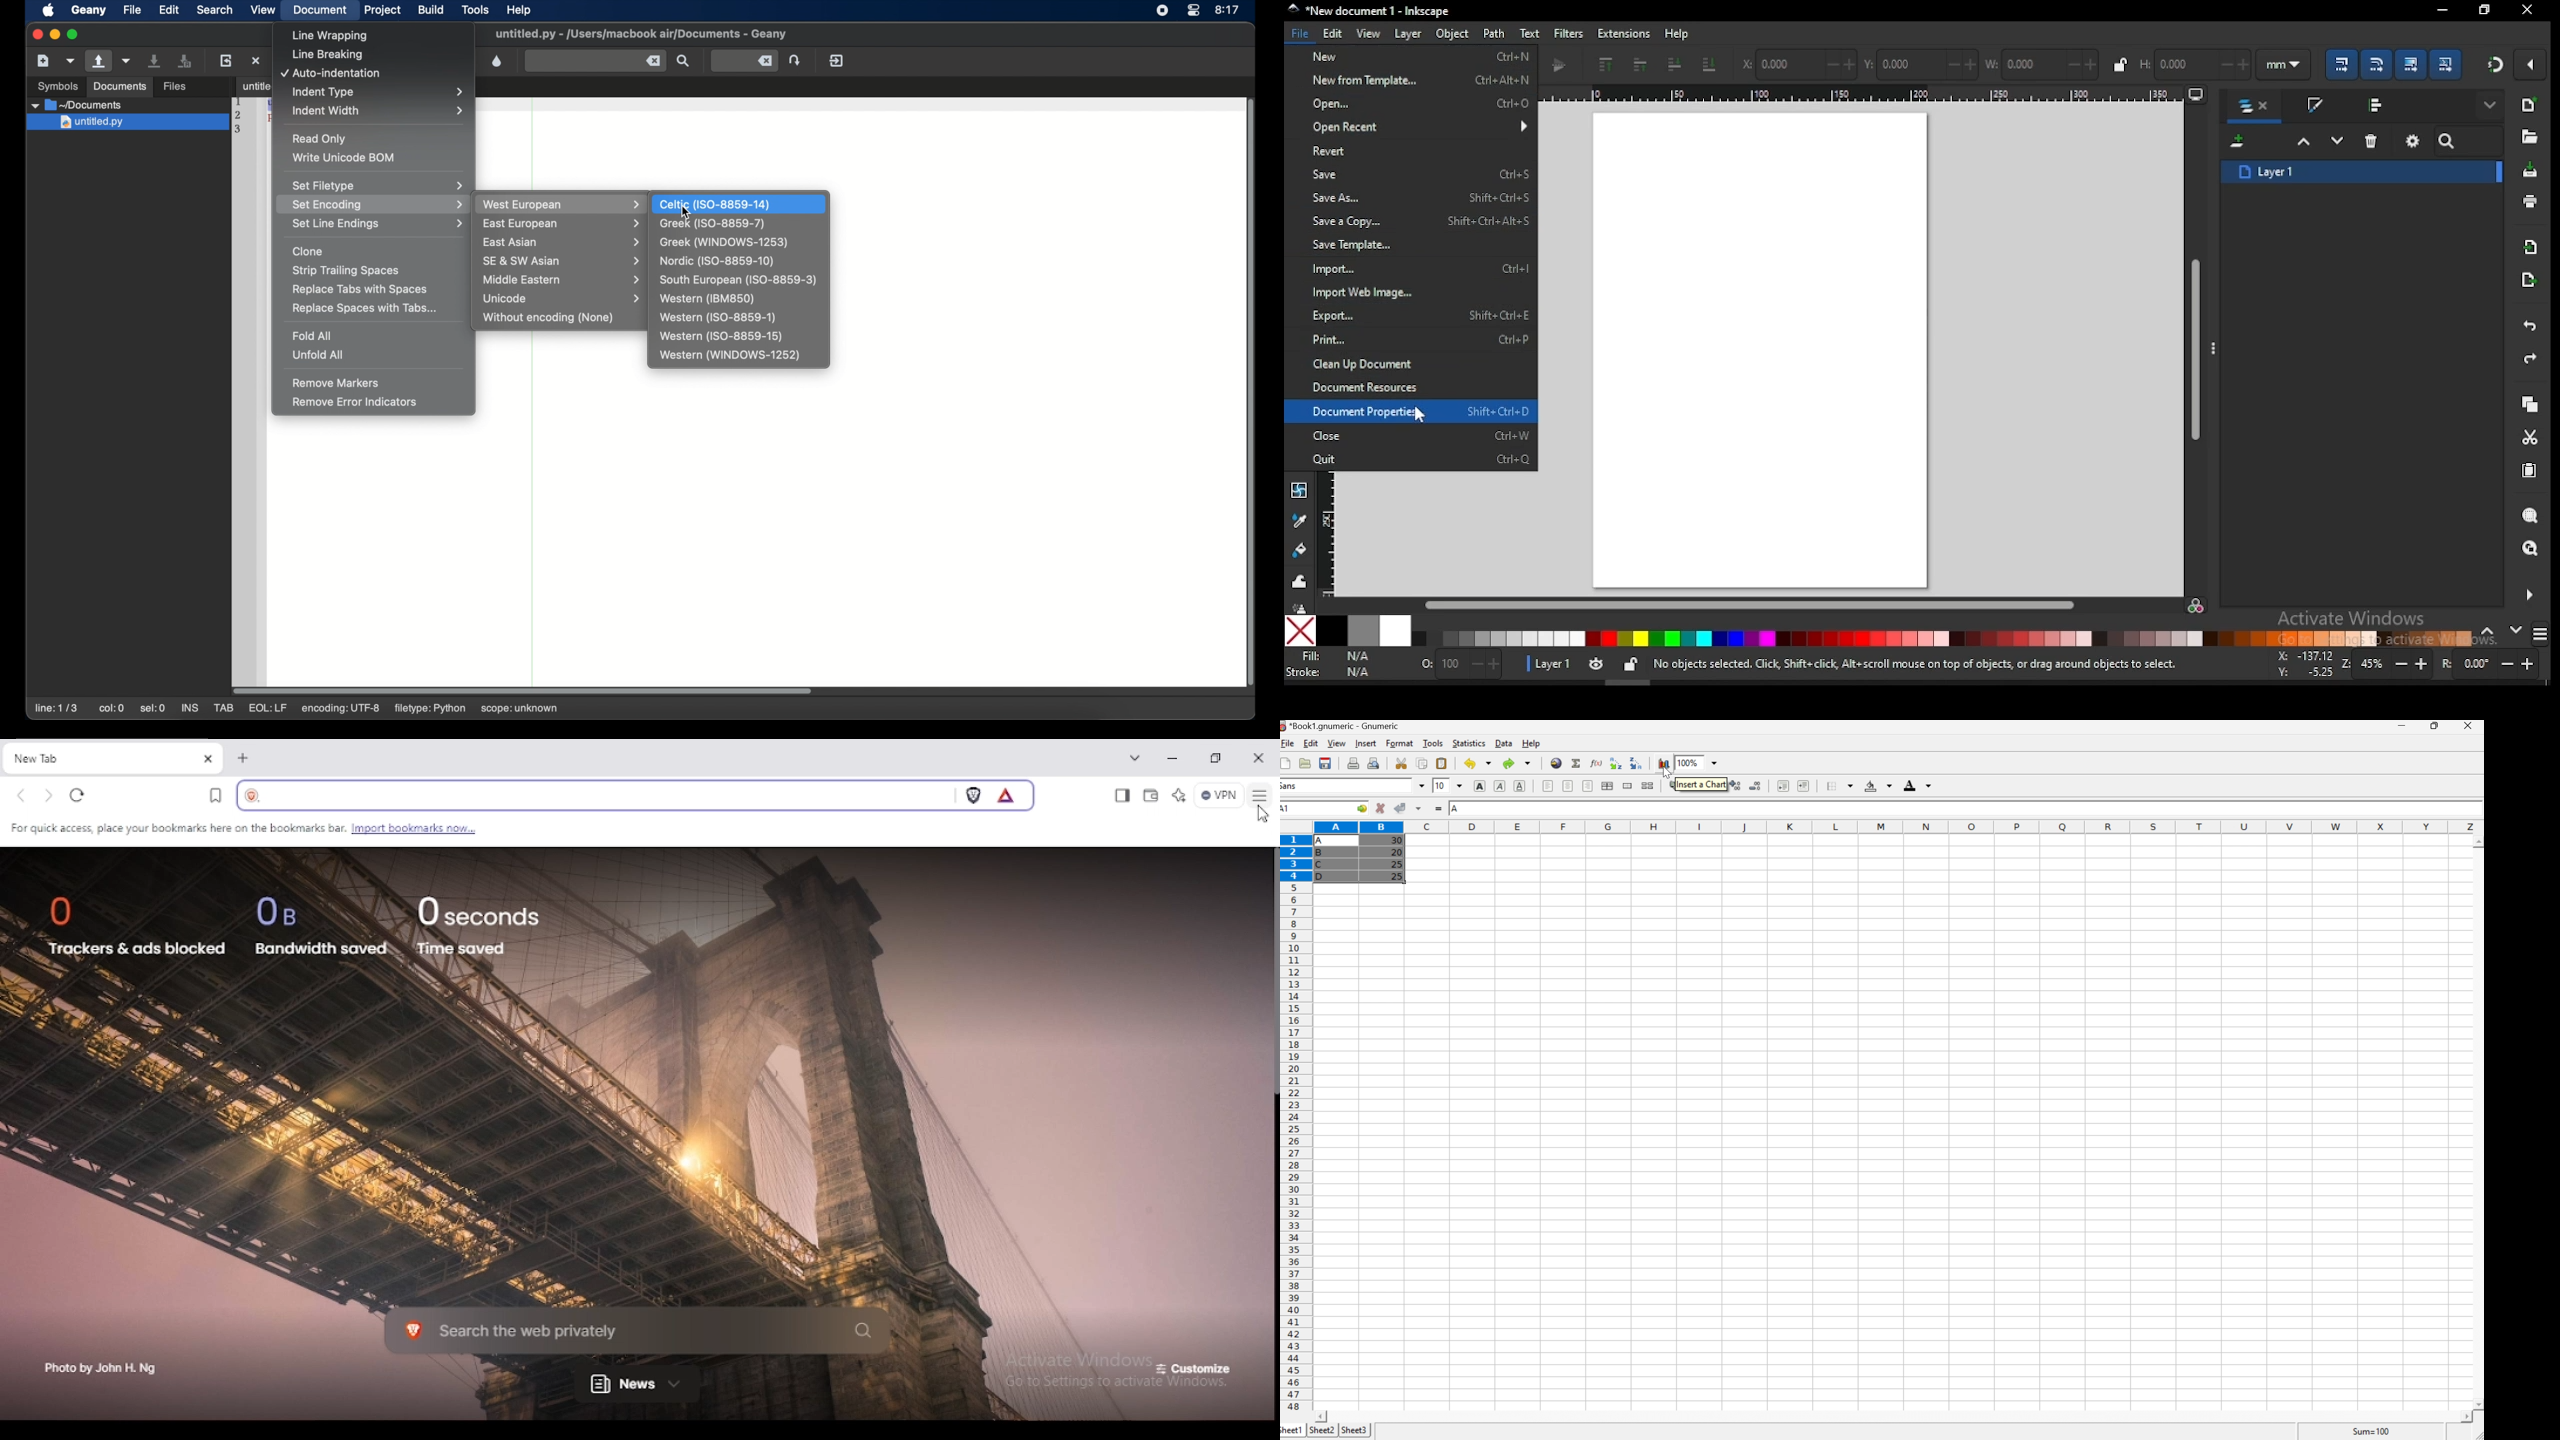 The width and height of the screenshot is (2576, 1456). Describe the element at coordinates (120, 87) in the screenshot. I see `documents` at that location.